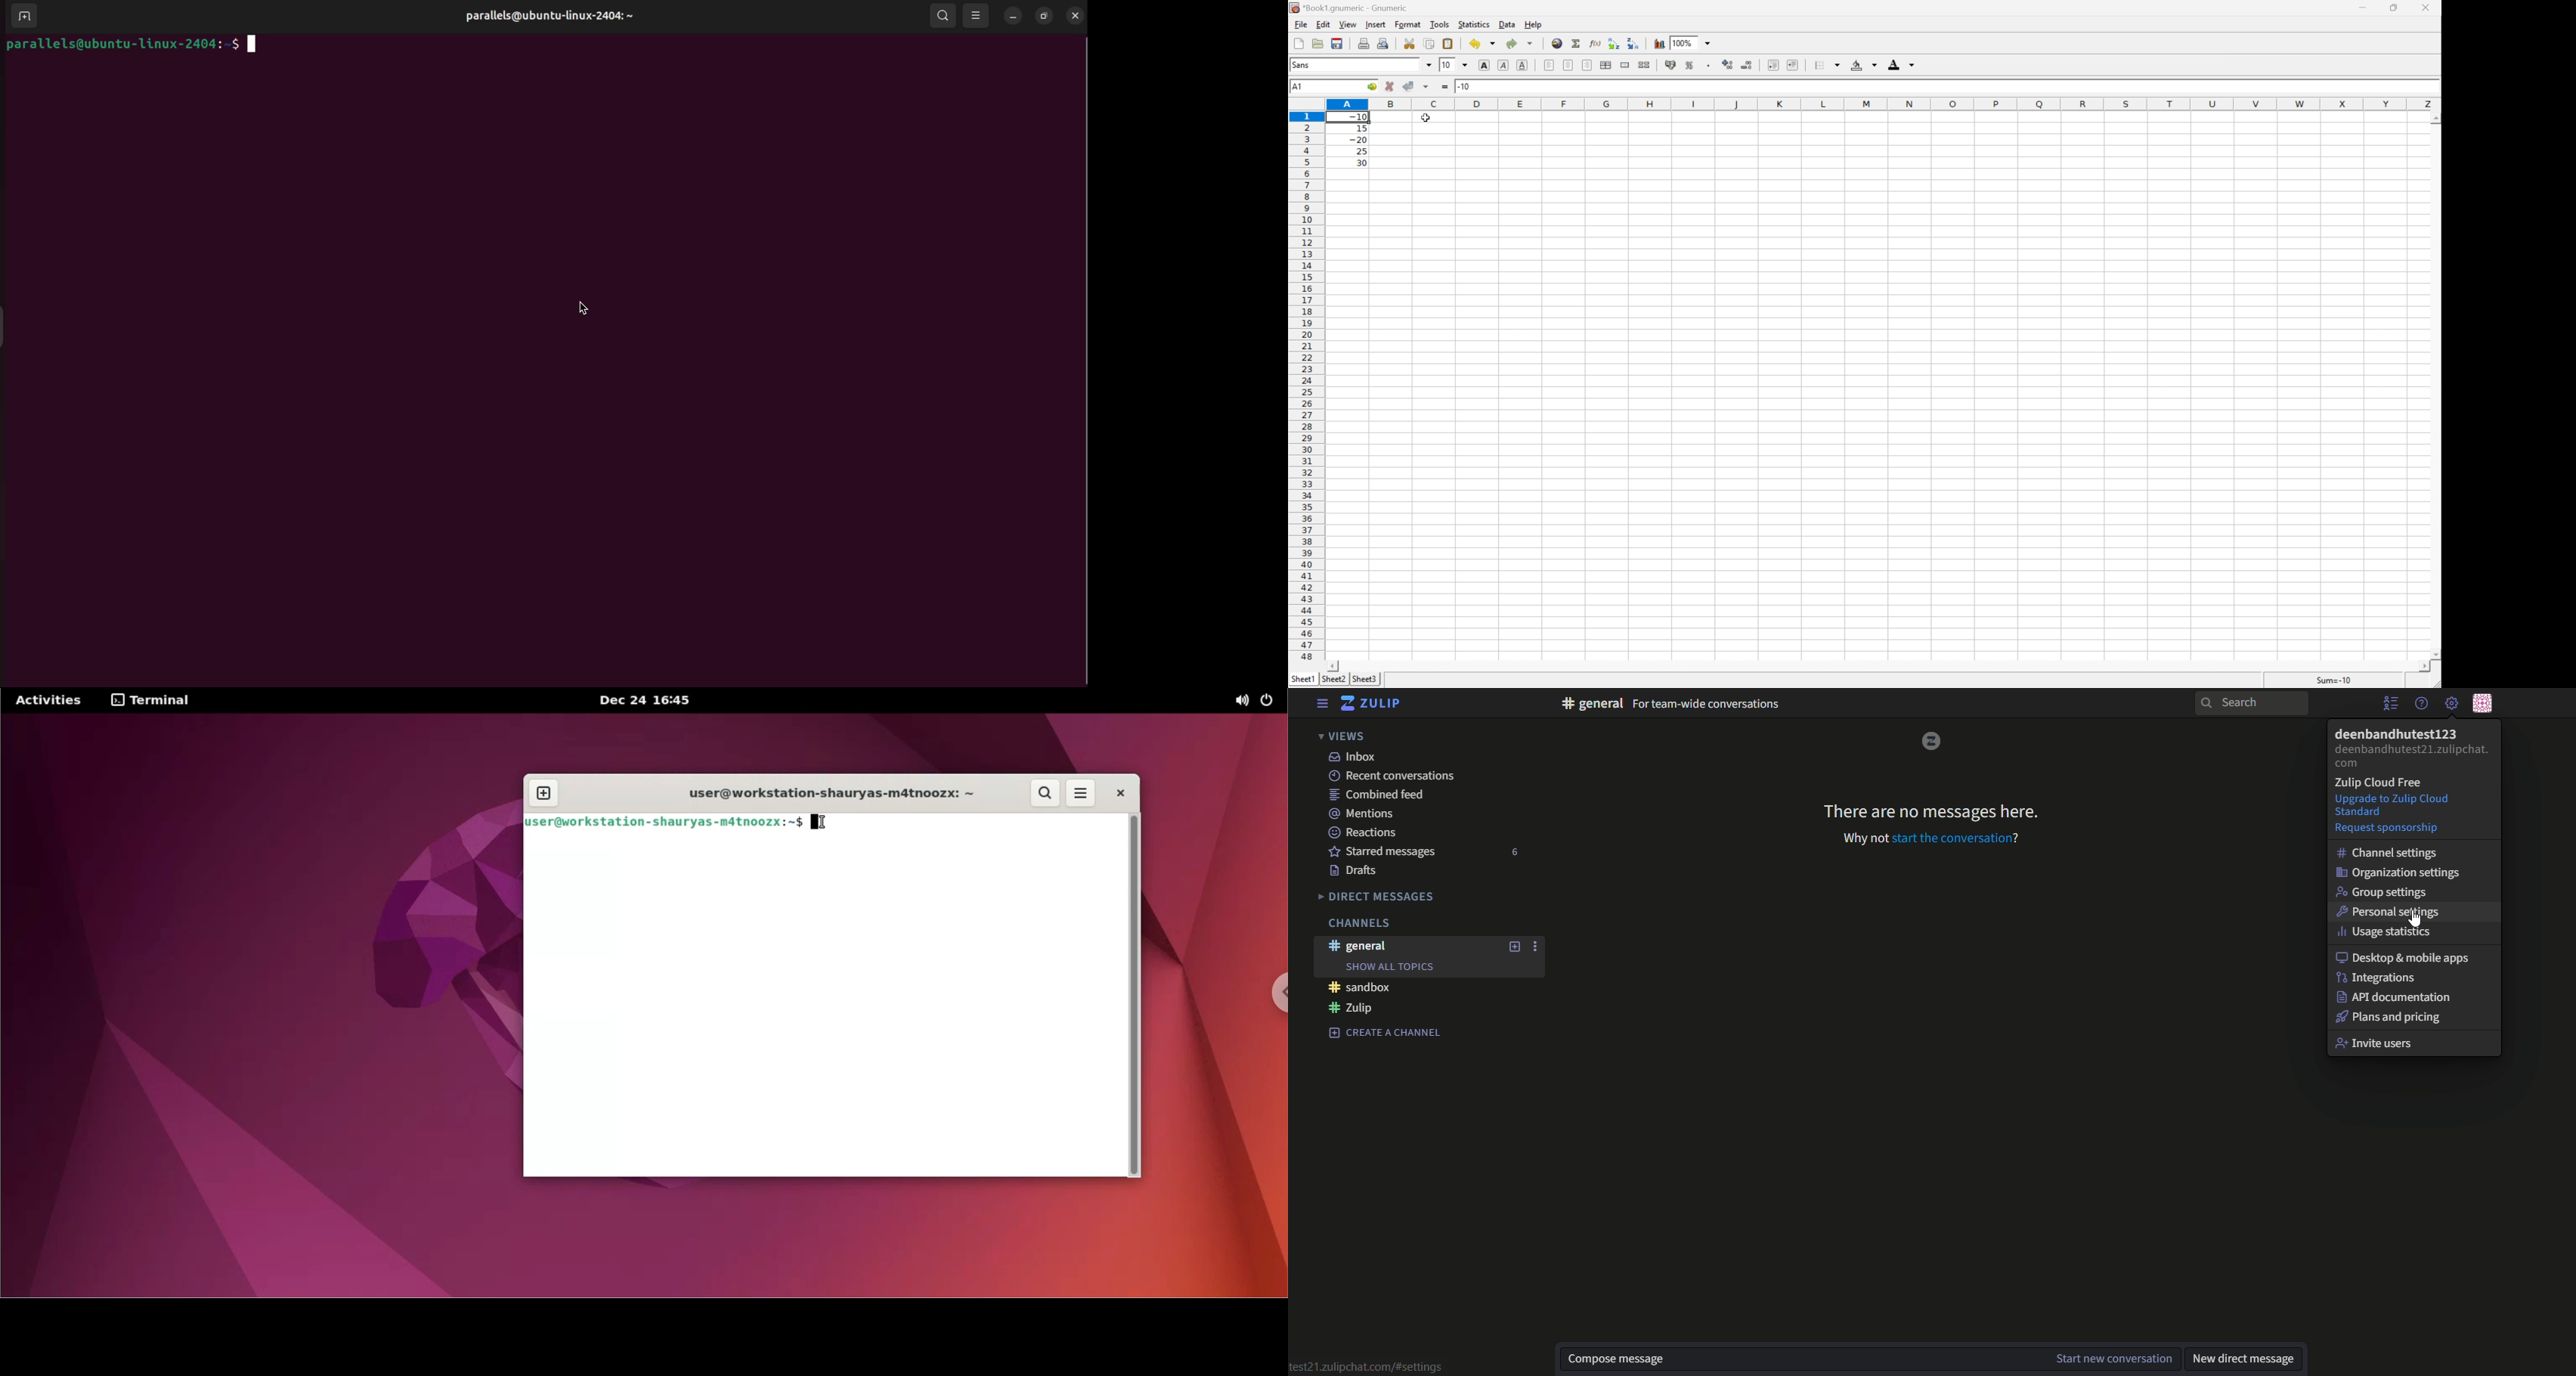 This screenshot has width=2576, height=1400. What do you see at coordinates (1865, 838) in the screenshot?
I see `why not` at bounding box center [1865, 838].